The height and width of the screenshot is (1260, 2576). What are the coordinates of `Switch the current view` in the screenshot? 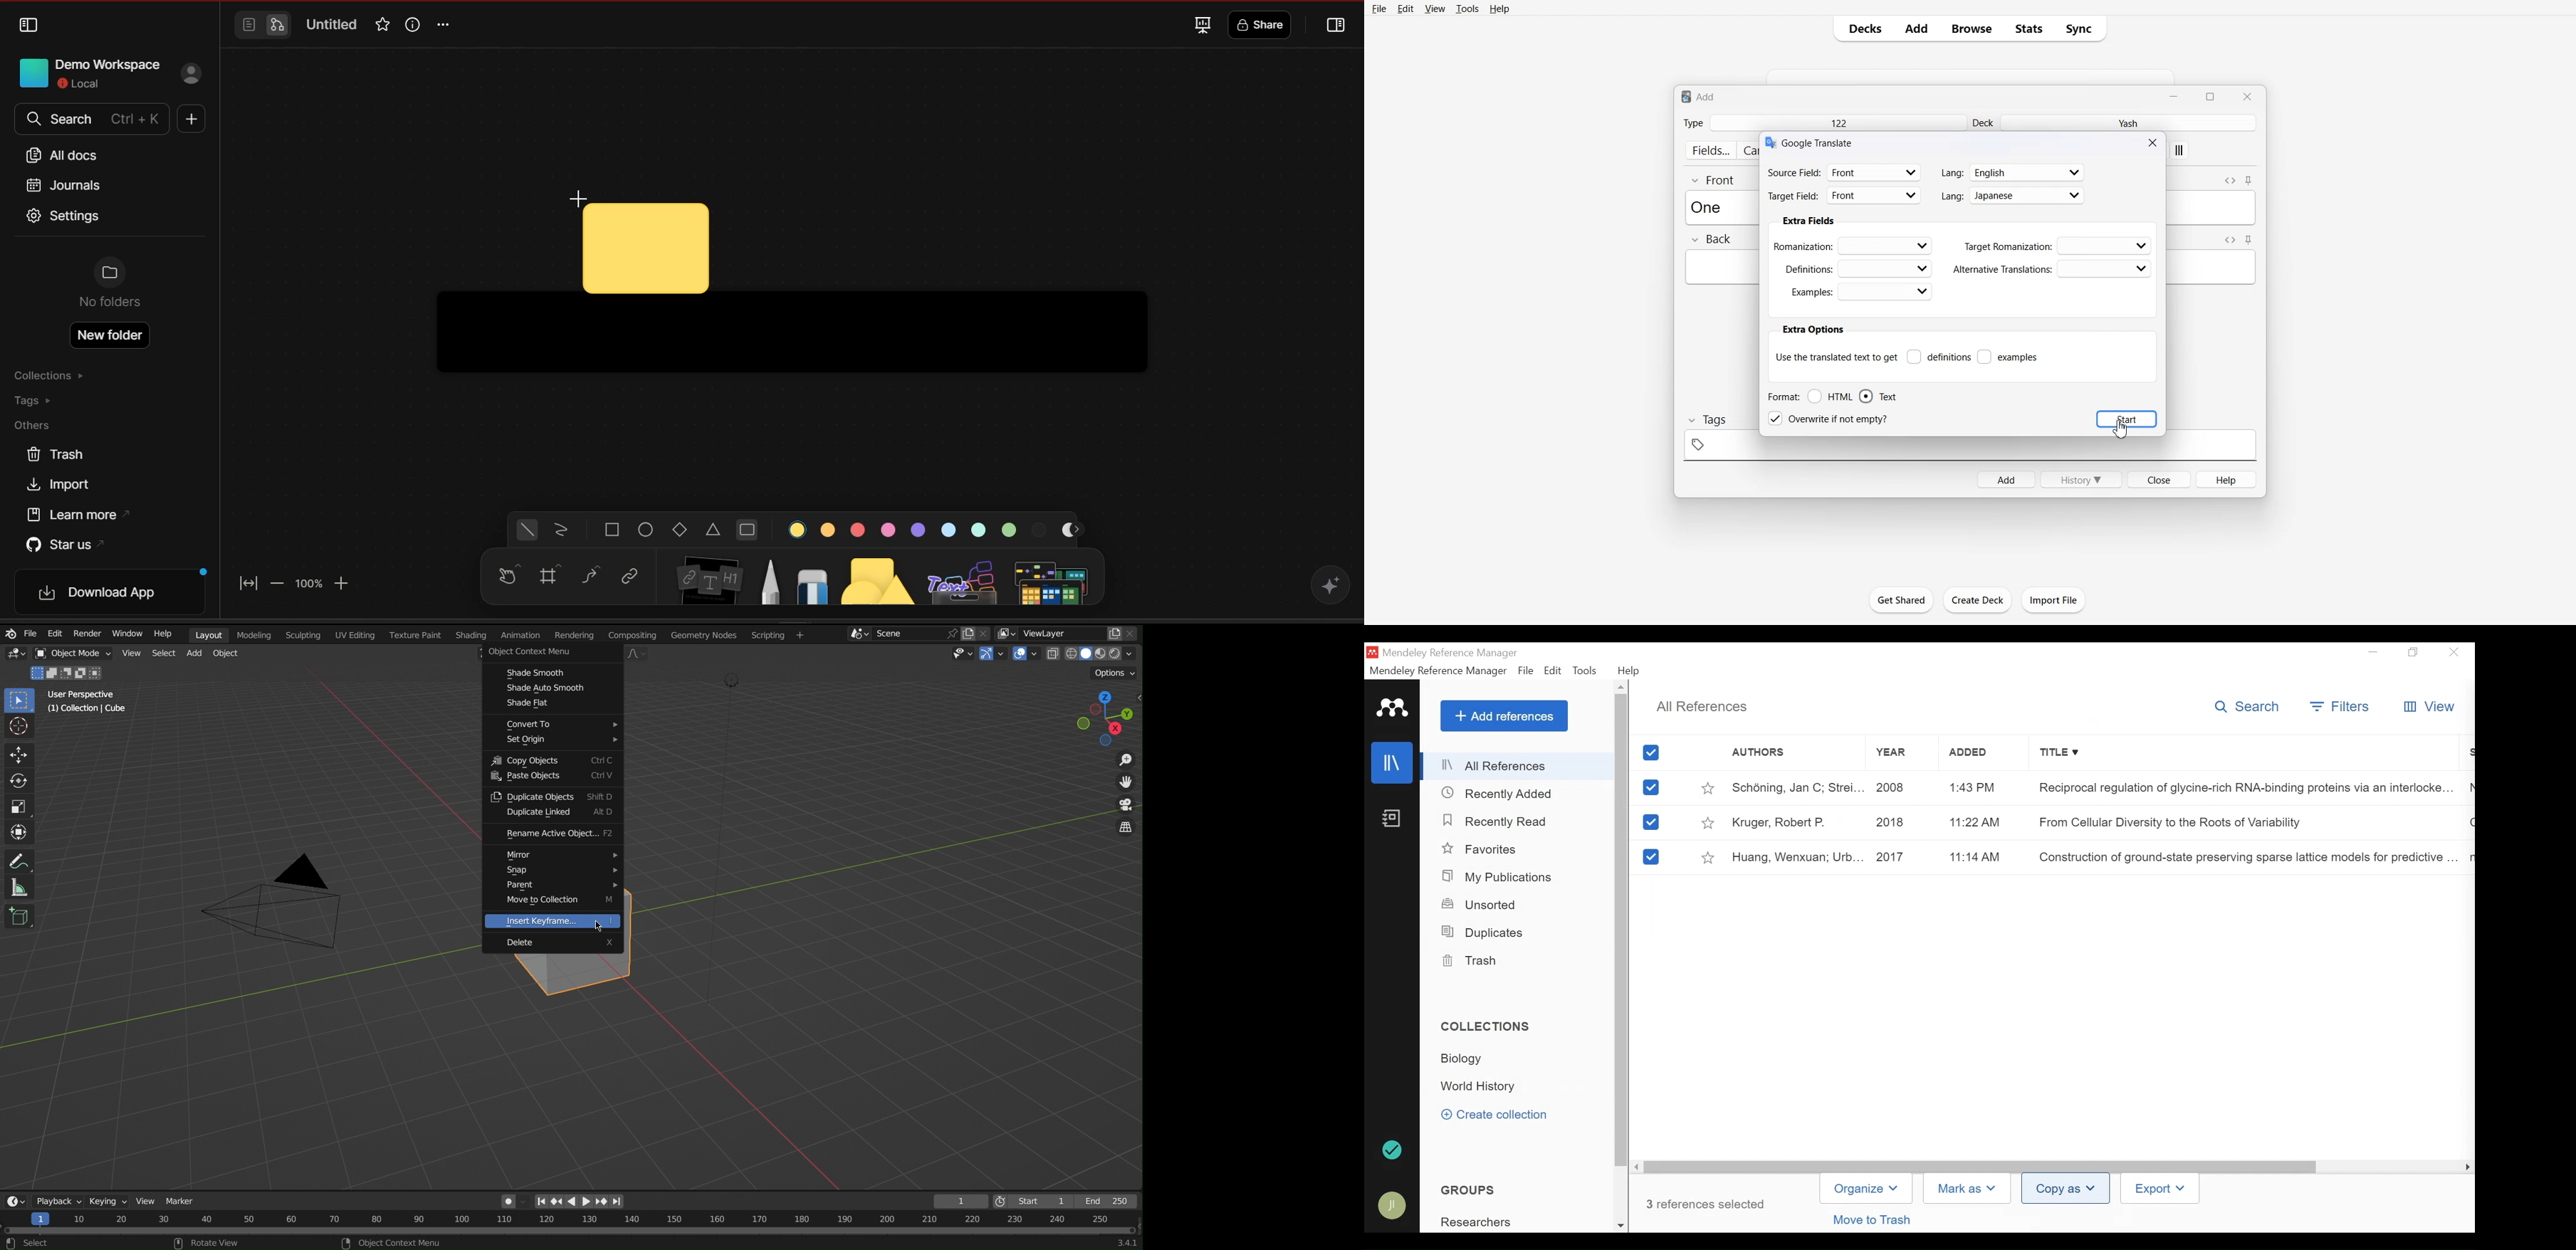 It's located at (1123, 827).